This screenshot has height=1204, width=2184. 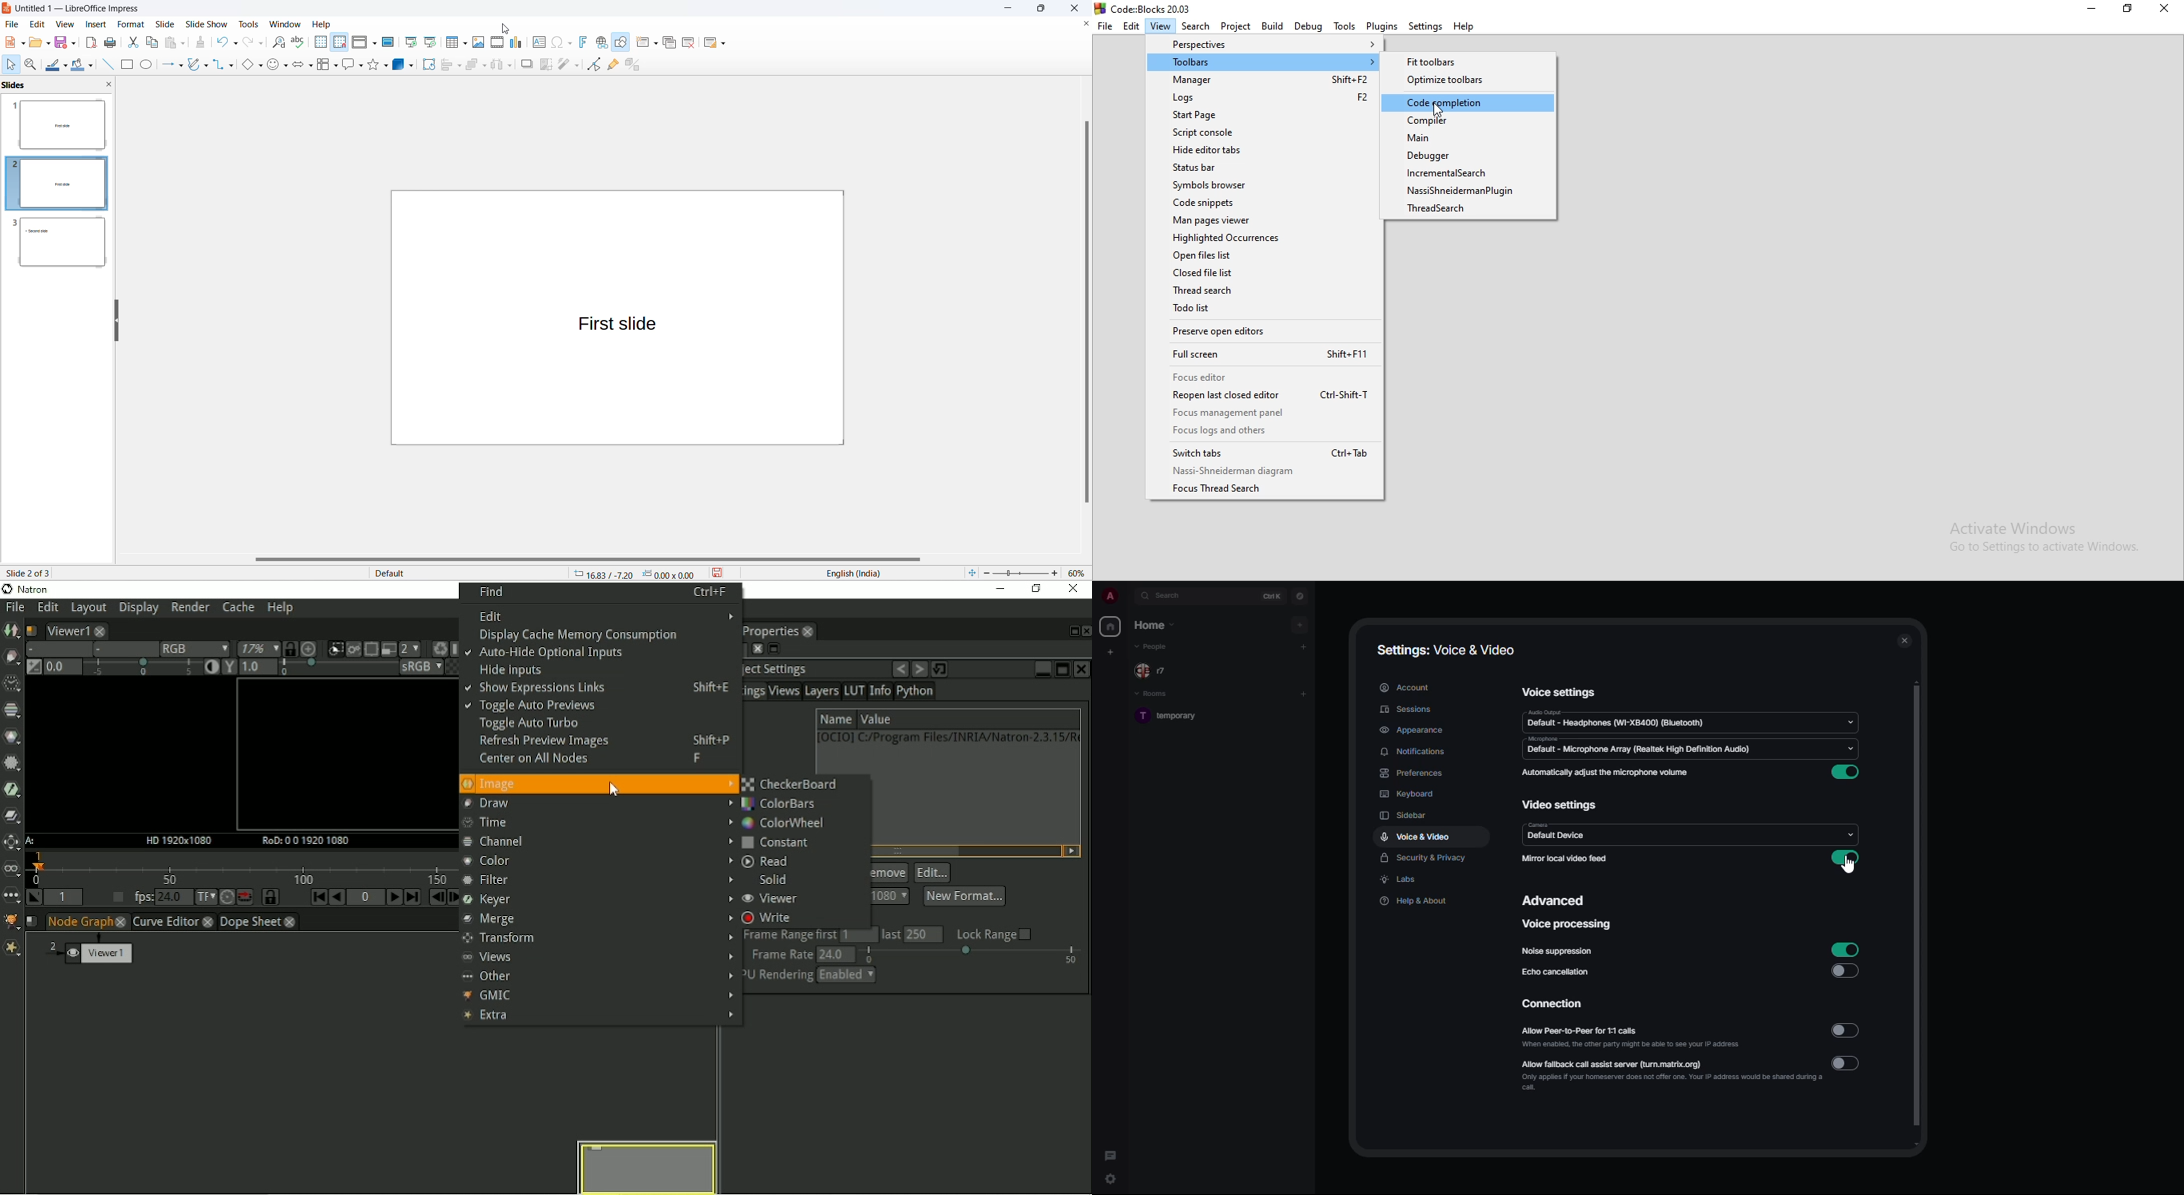 What do you see at coordinates (1556, 972) in the screenshot?
I see `echo cancellation` at bounding box center [1556, 972].